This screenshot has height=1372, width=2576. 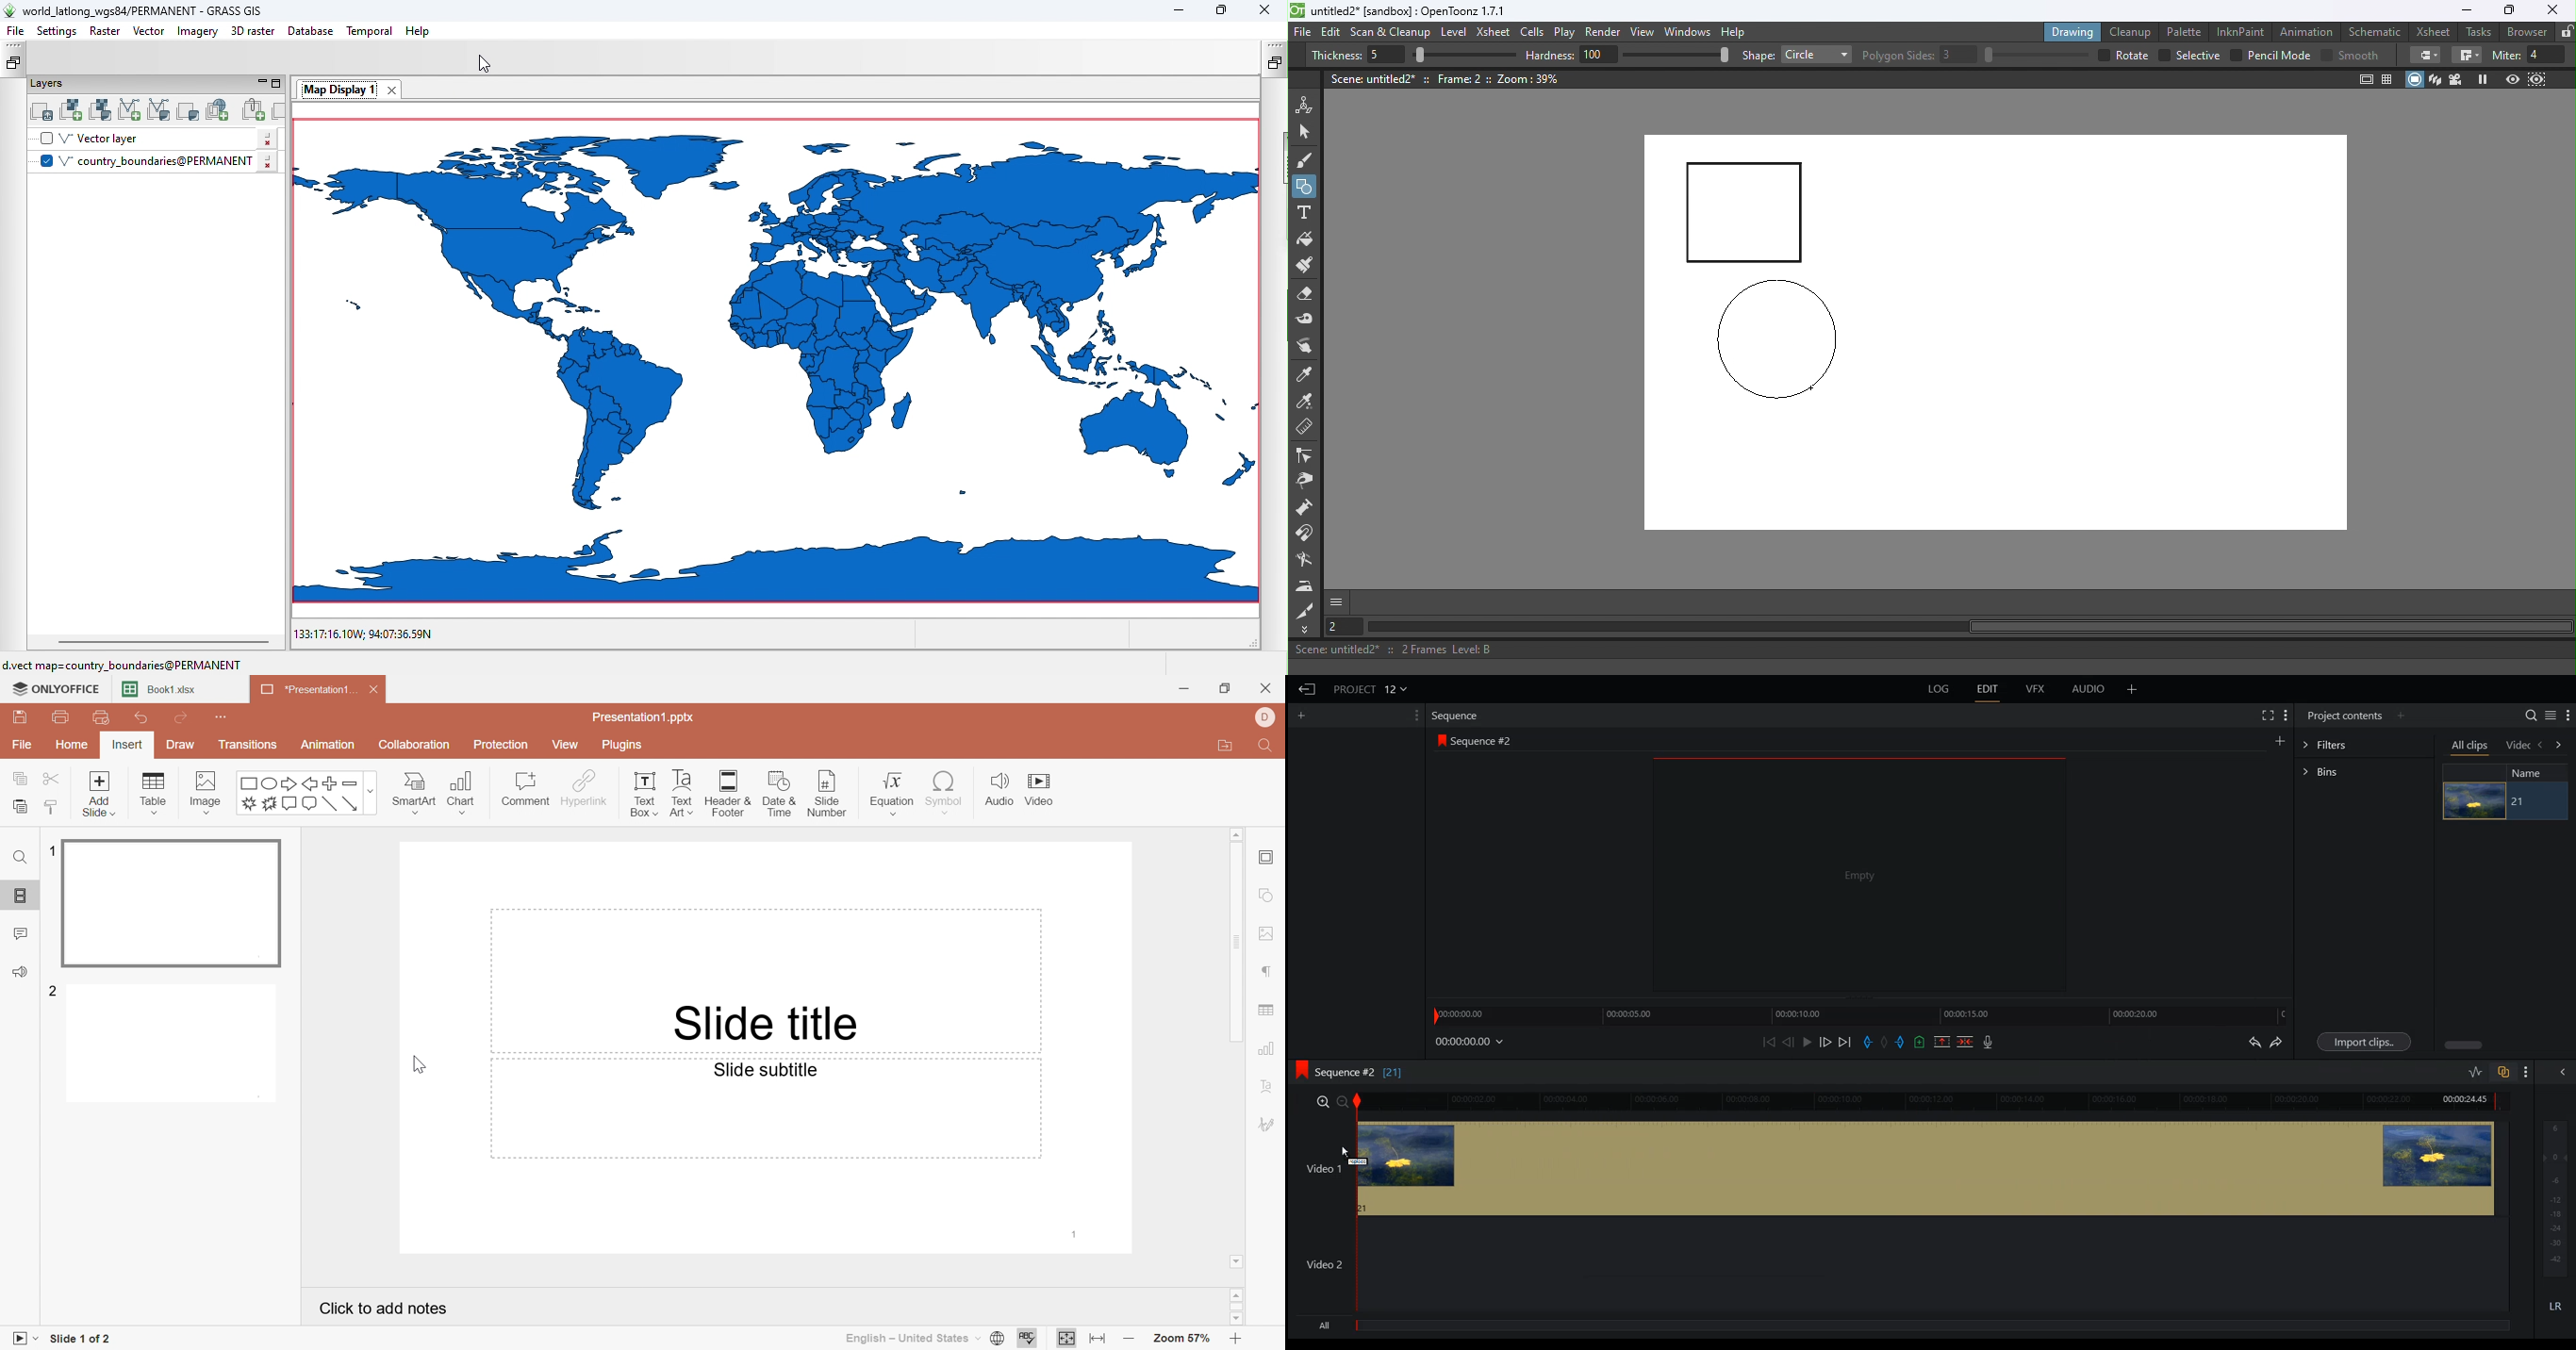 I want to click on Scroll Down, so click(x=1238, y=1260).